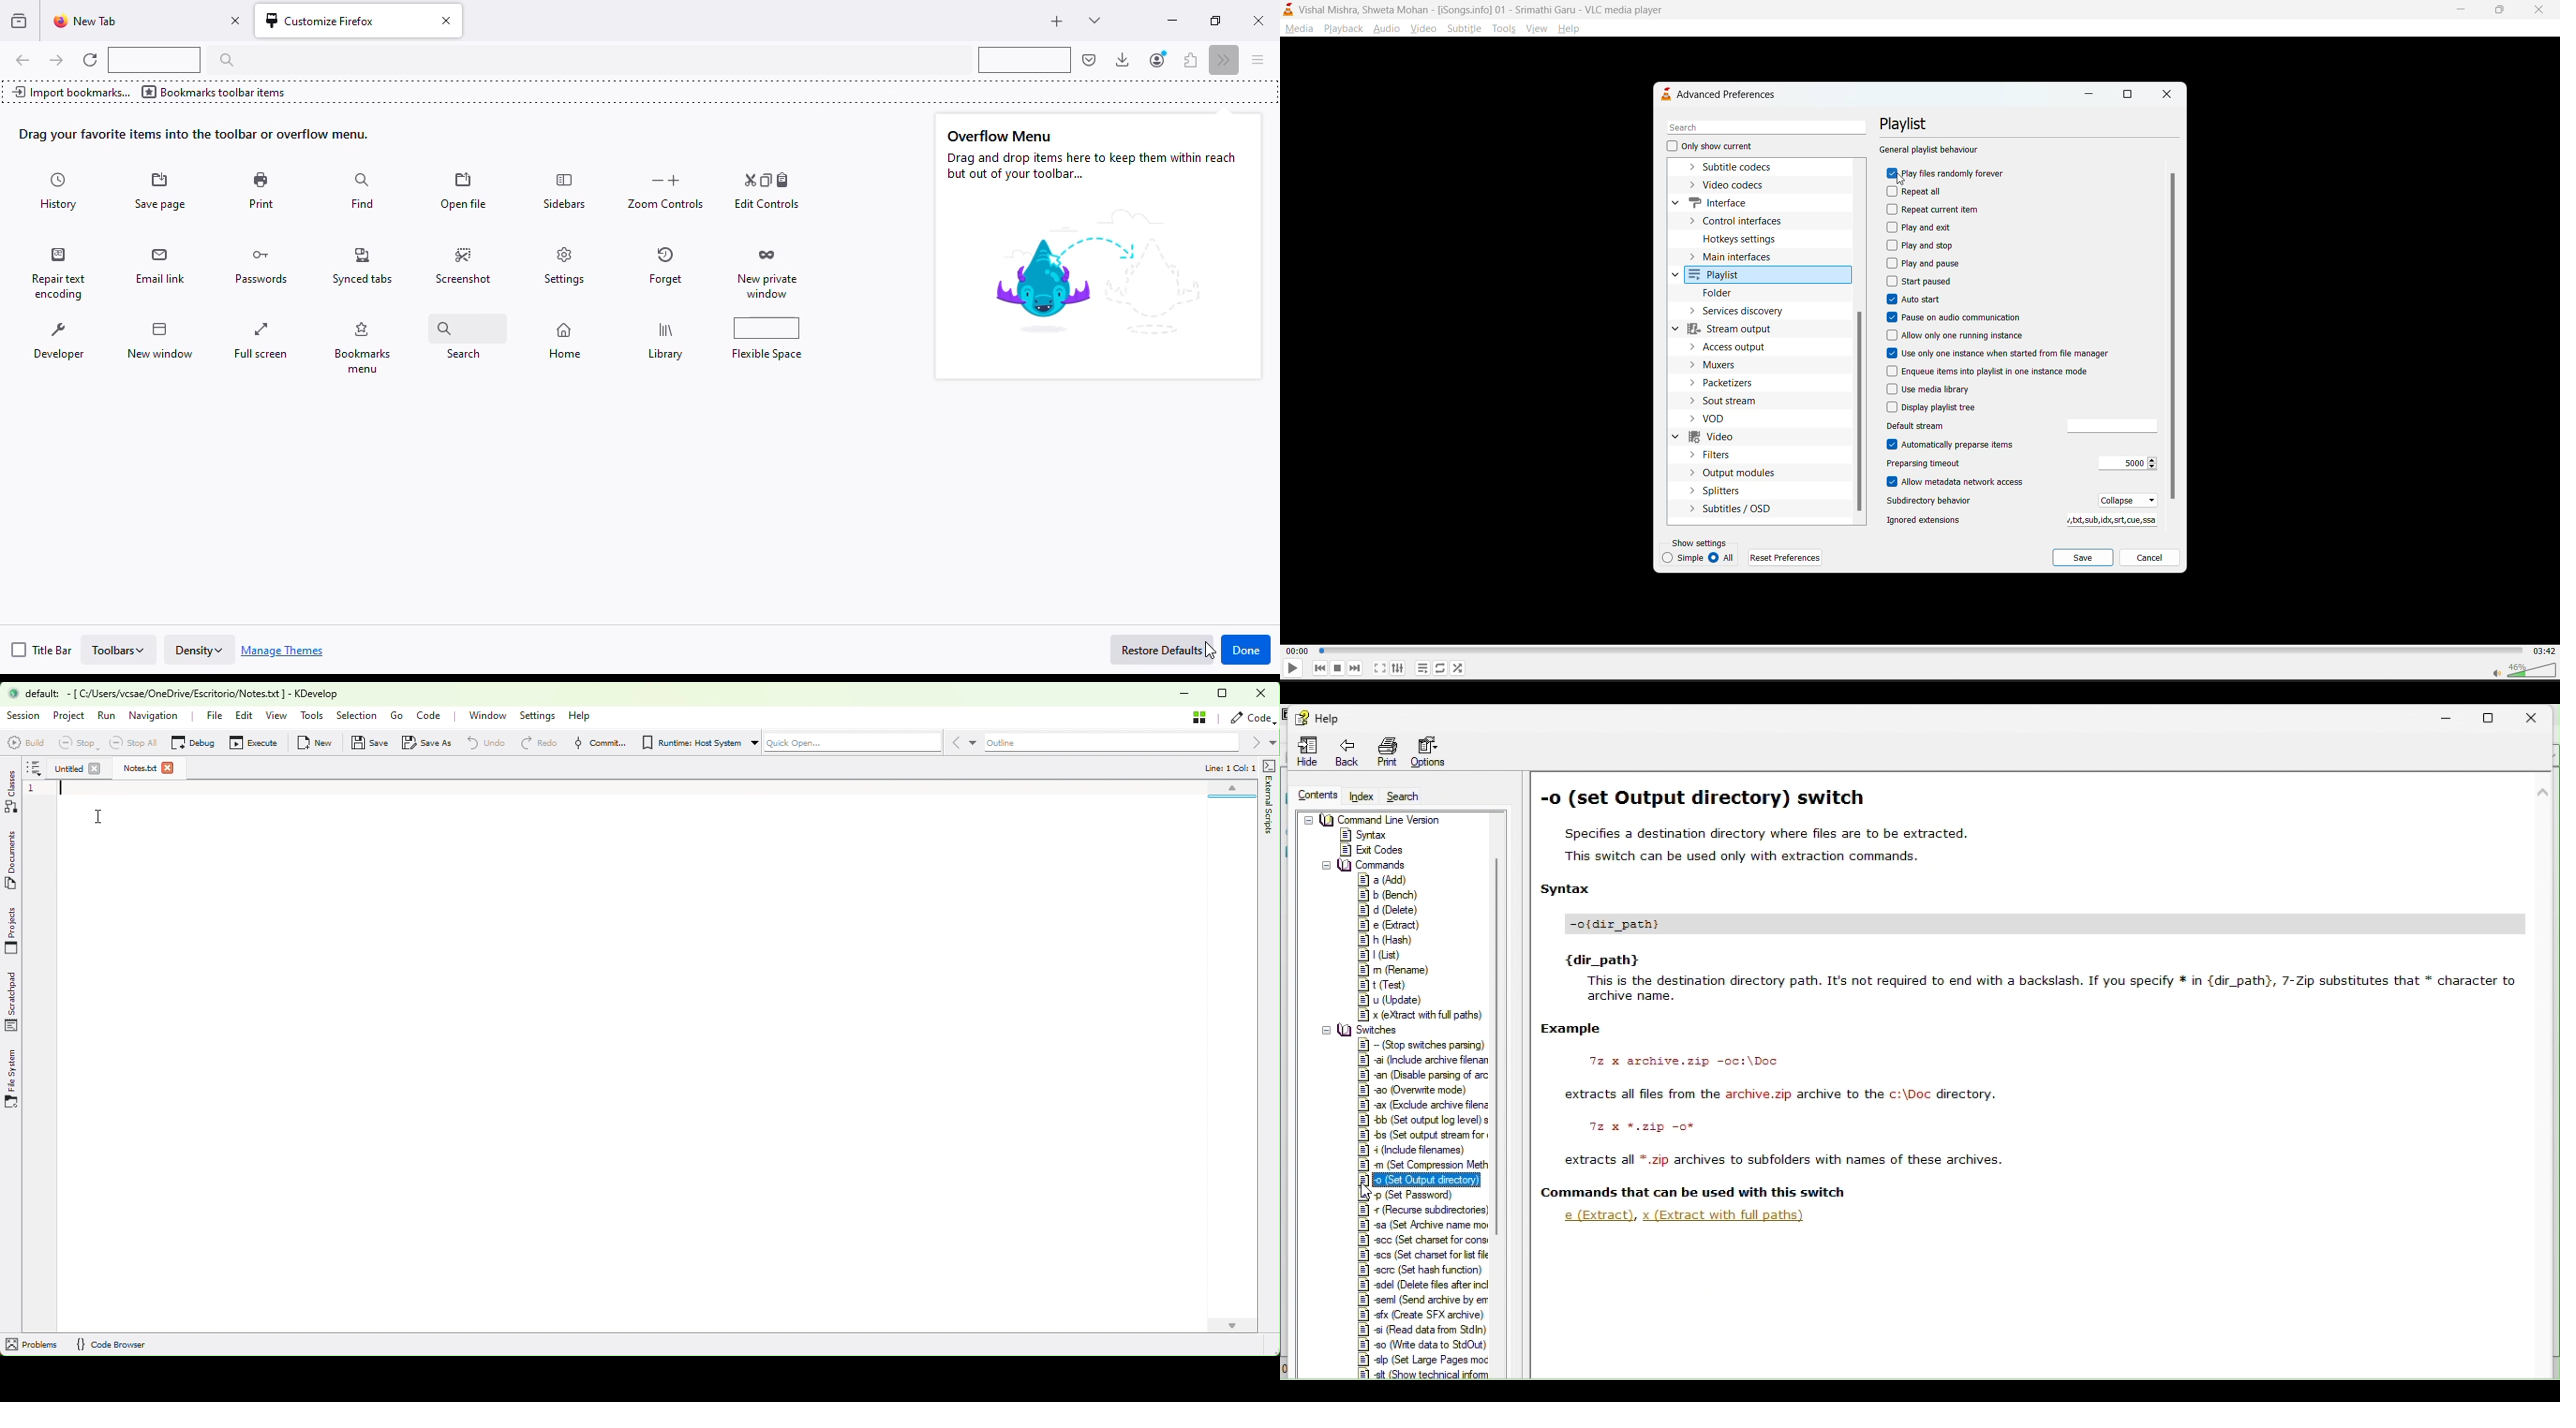 The image size is (2576, 1428). Describe the element at coordinates (1431, 752) in the screenshot. I see `Options` at that location.